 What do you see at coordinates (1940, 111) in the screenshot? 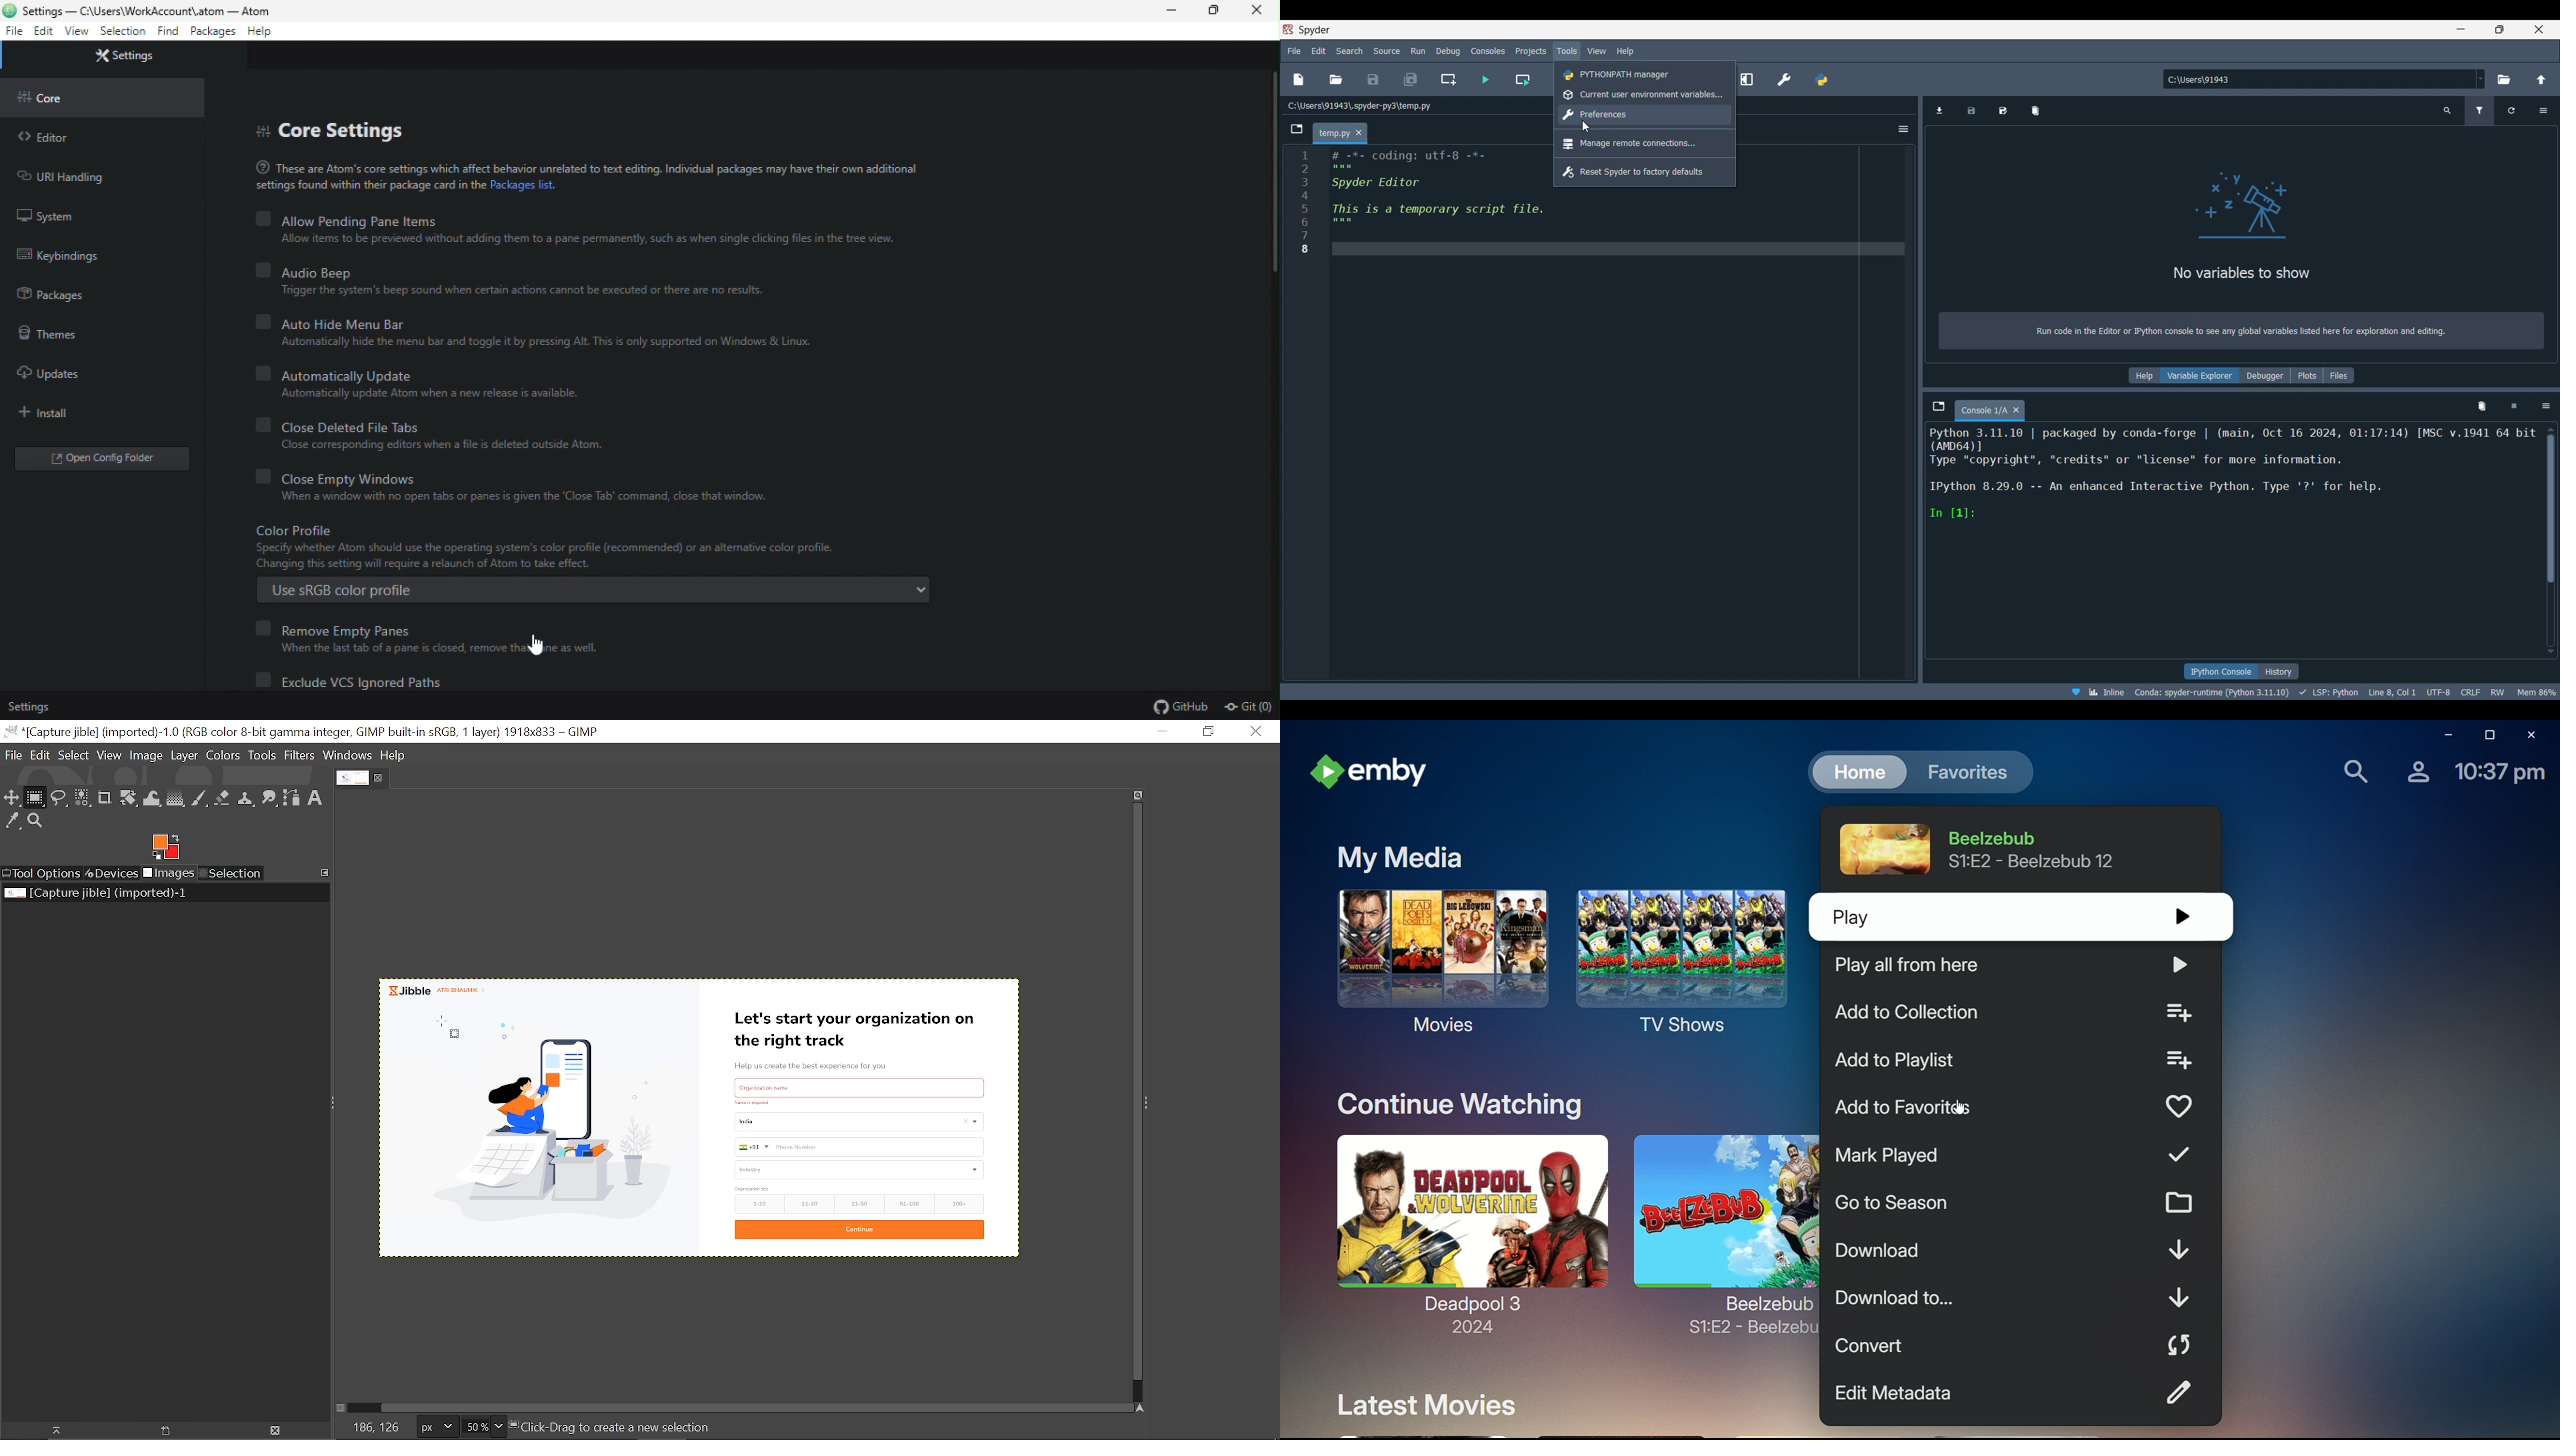
I see `Import data` at bounding box center [1940, 111].